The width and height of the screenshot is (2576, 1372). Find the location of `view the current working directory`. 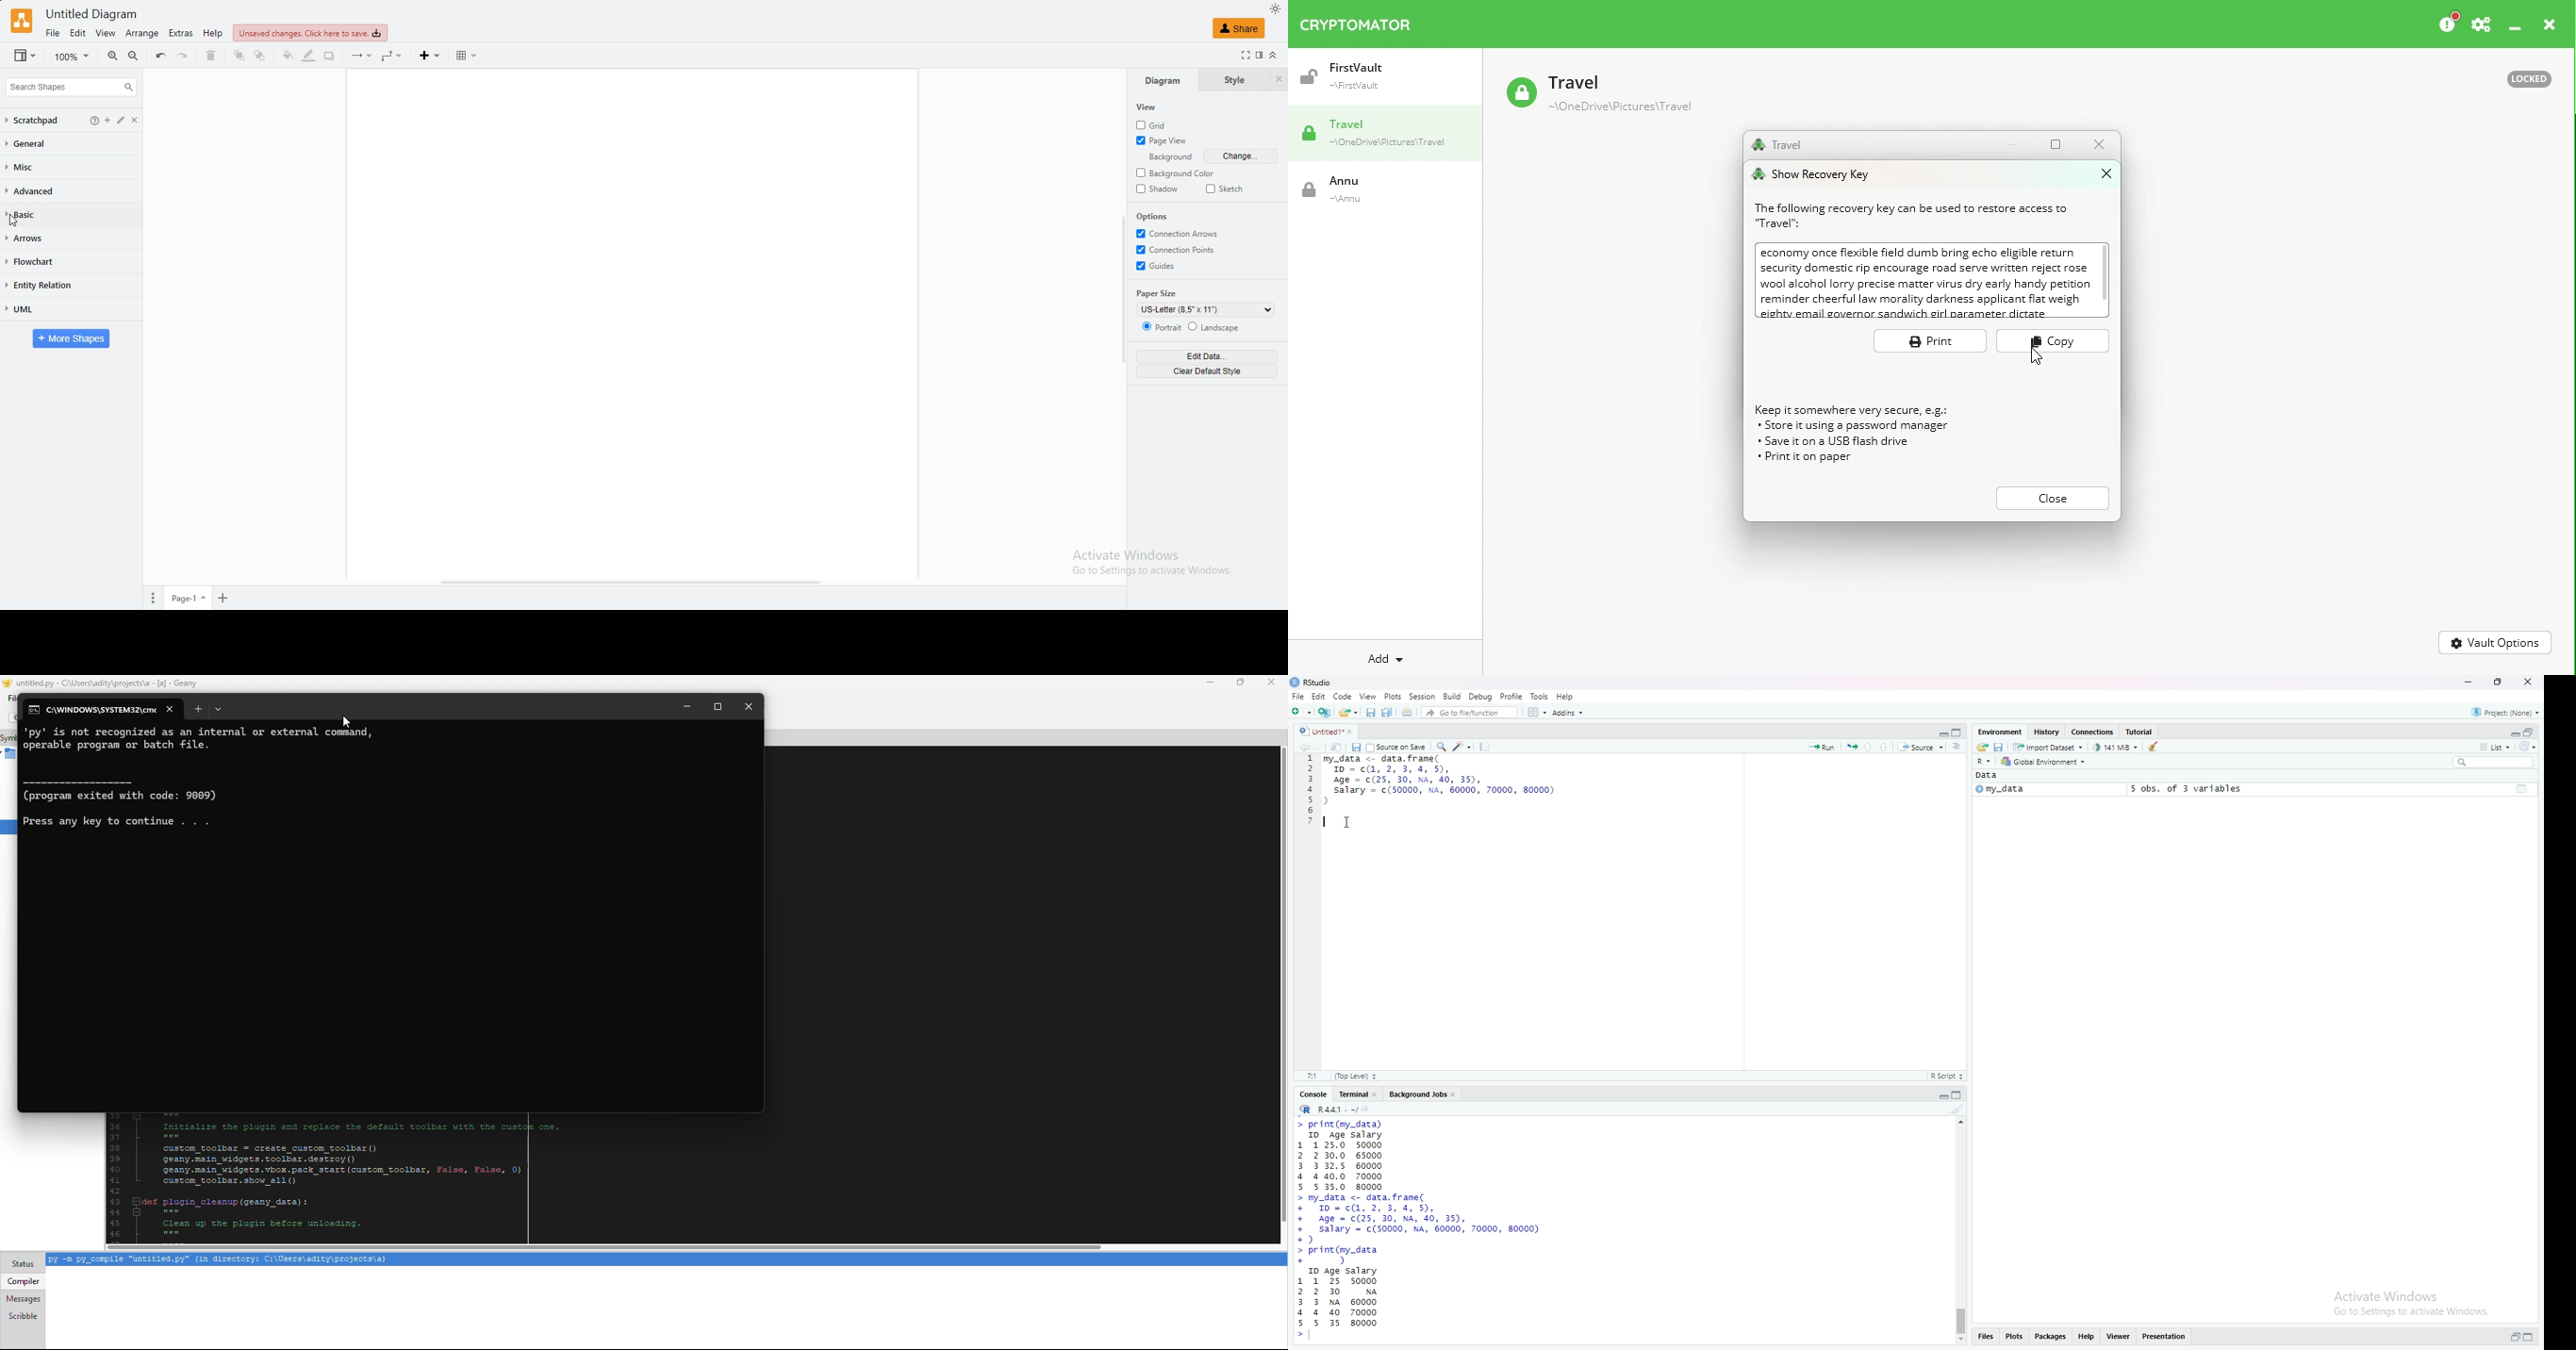

view the current working directory is located at coordinates (1368, 1109).